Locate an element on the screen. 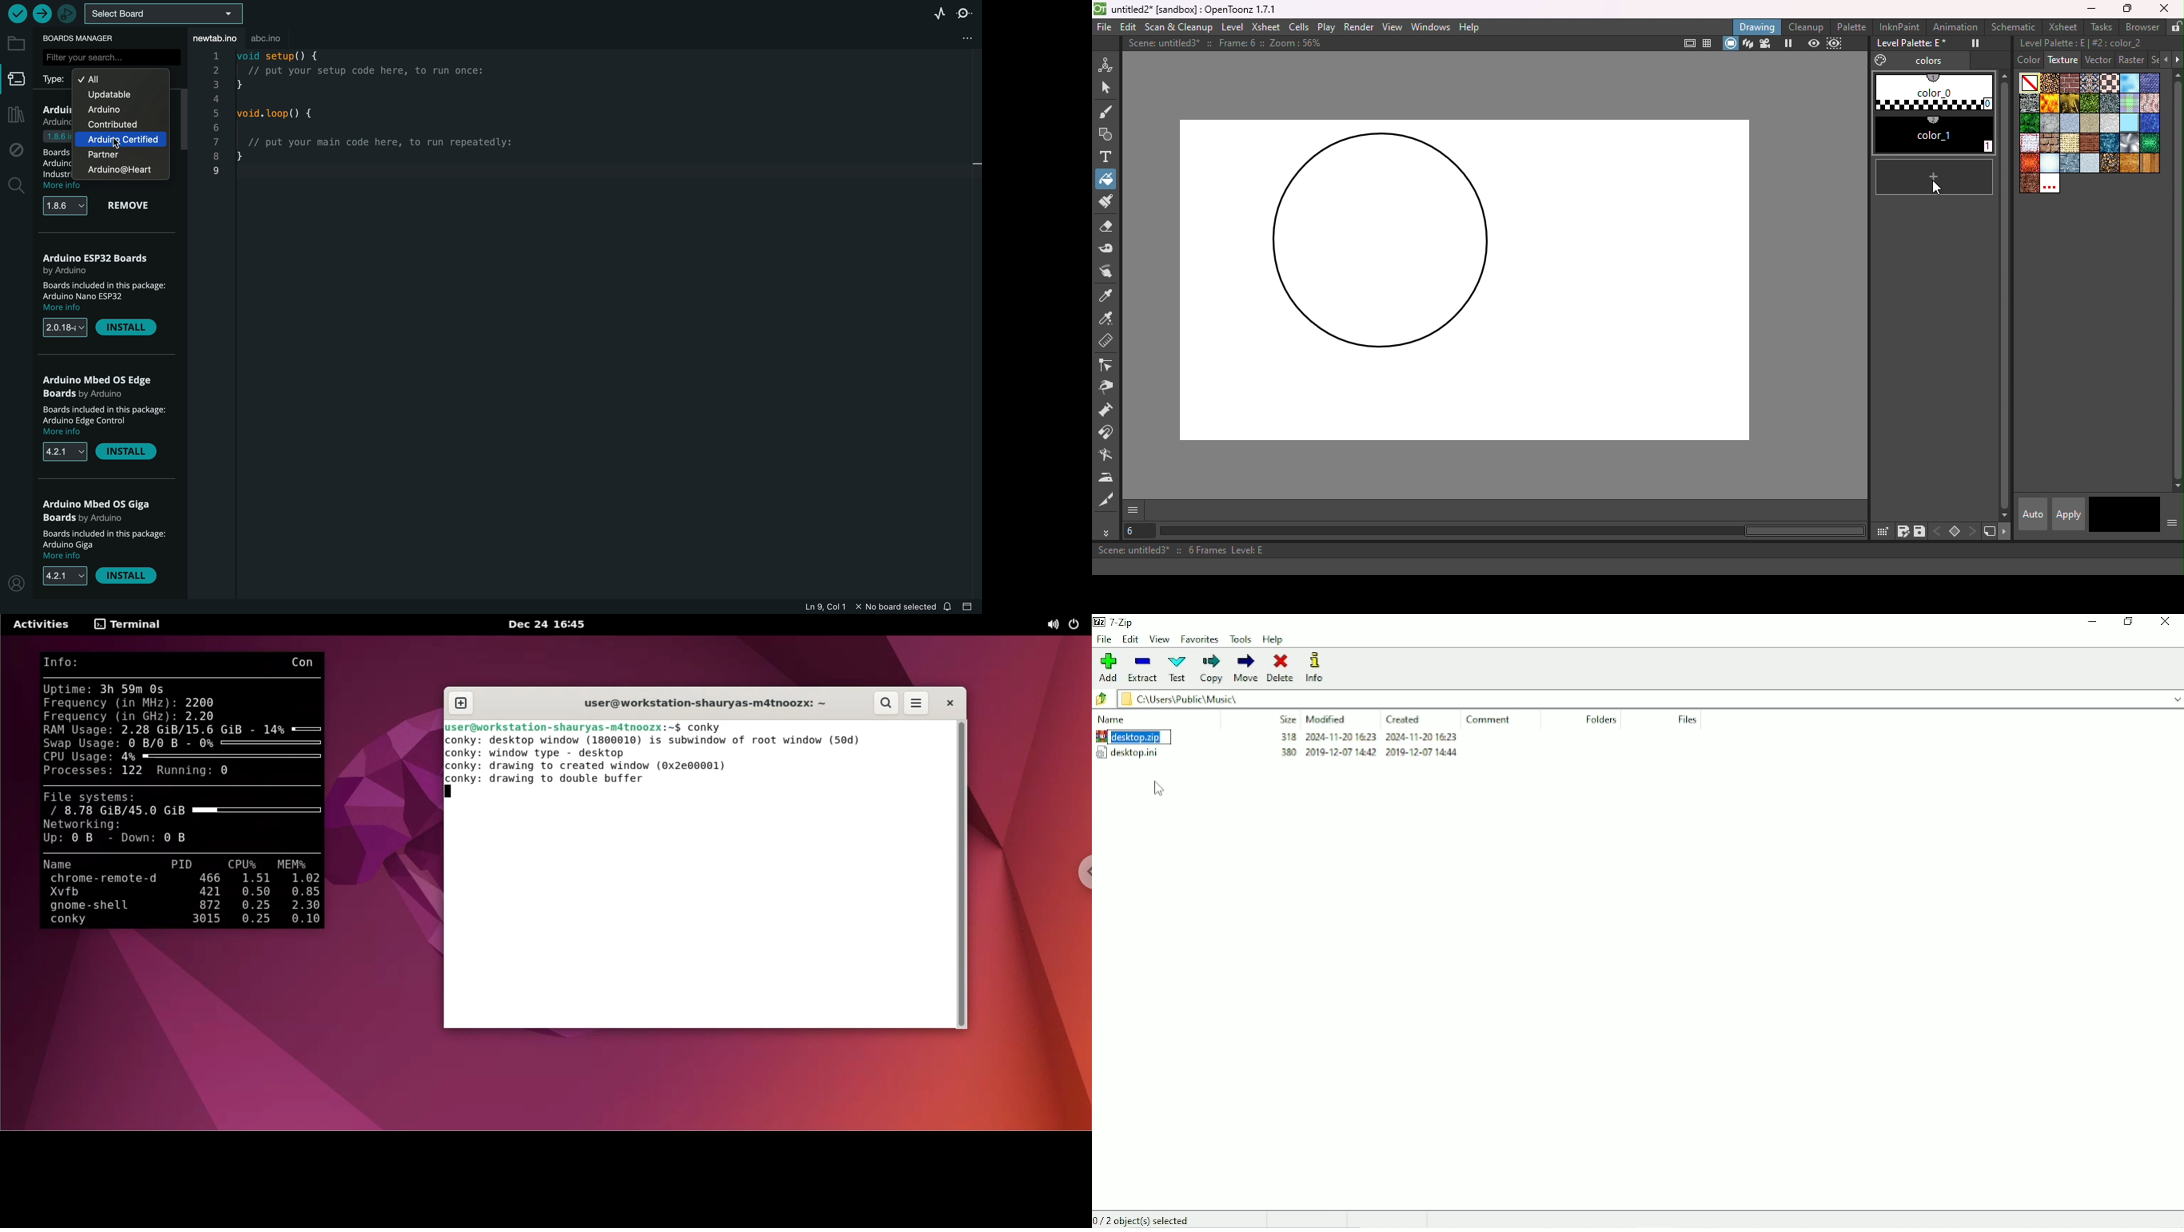 This screenshot has width=2184, height=1232. sea is located at coordinates (2110, 143).